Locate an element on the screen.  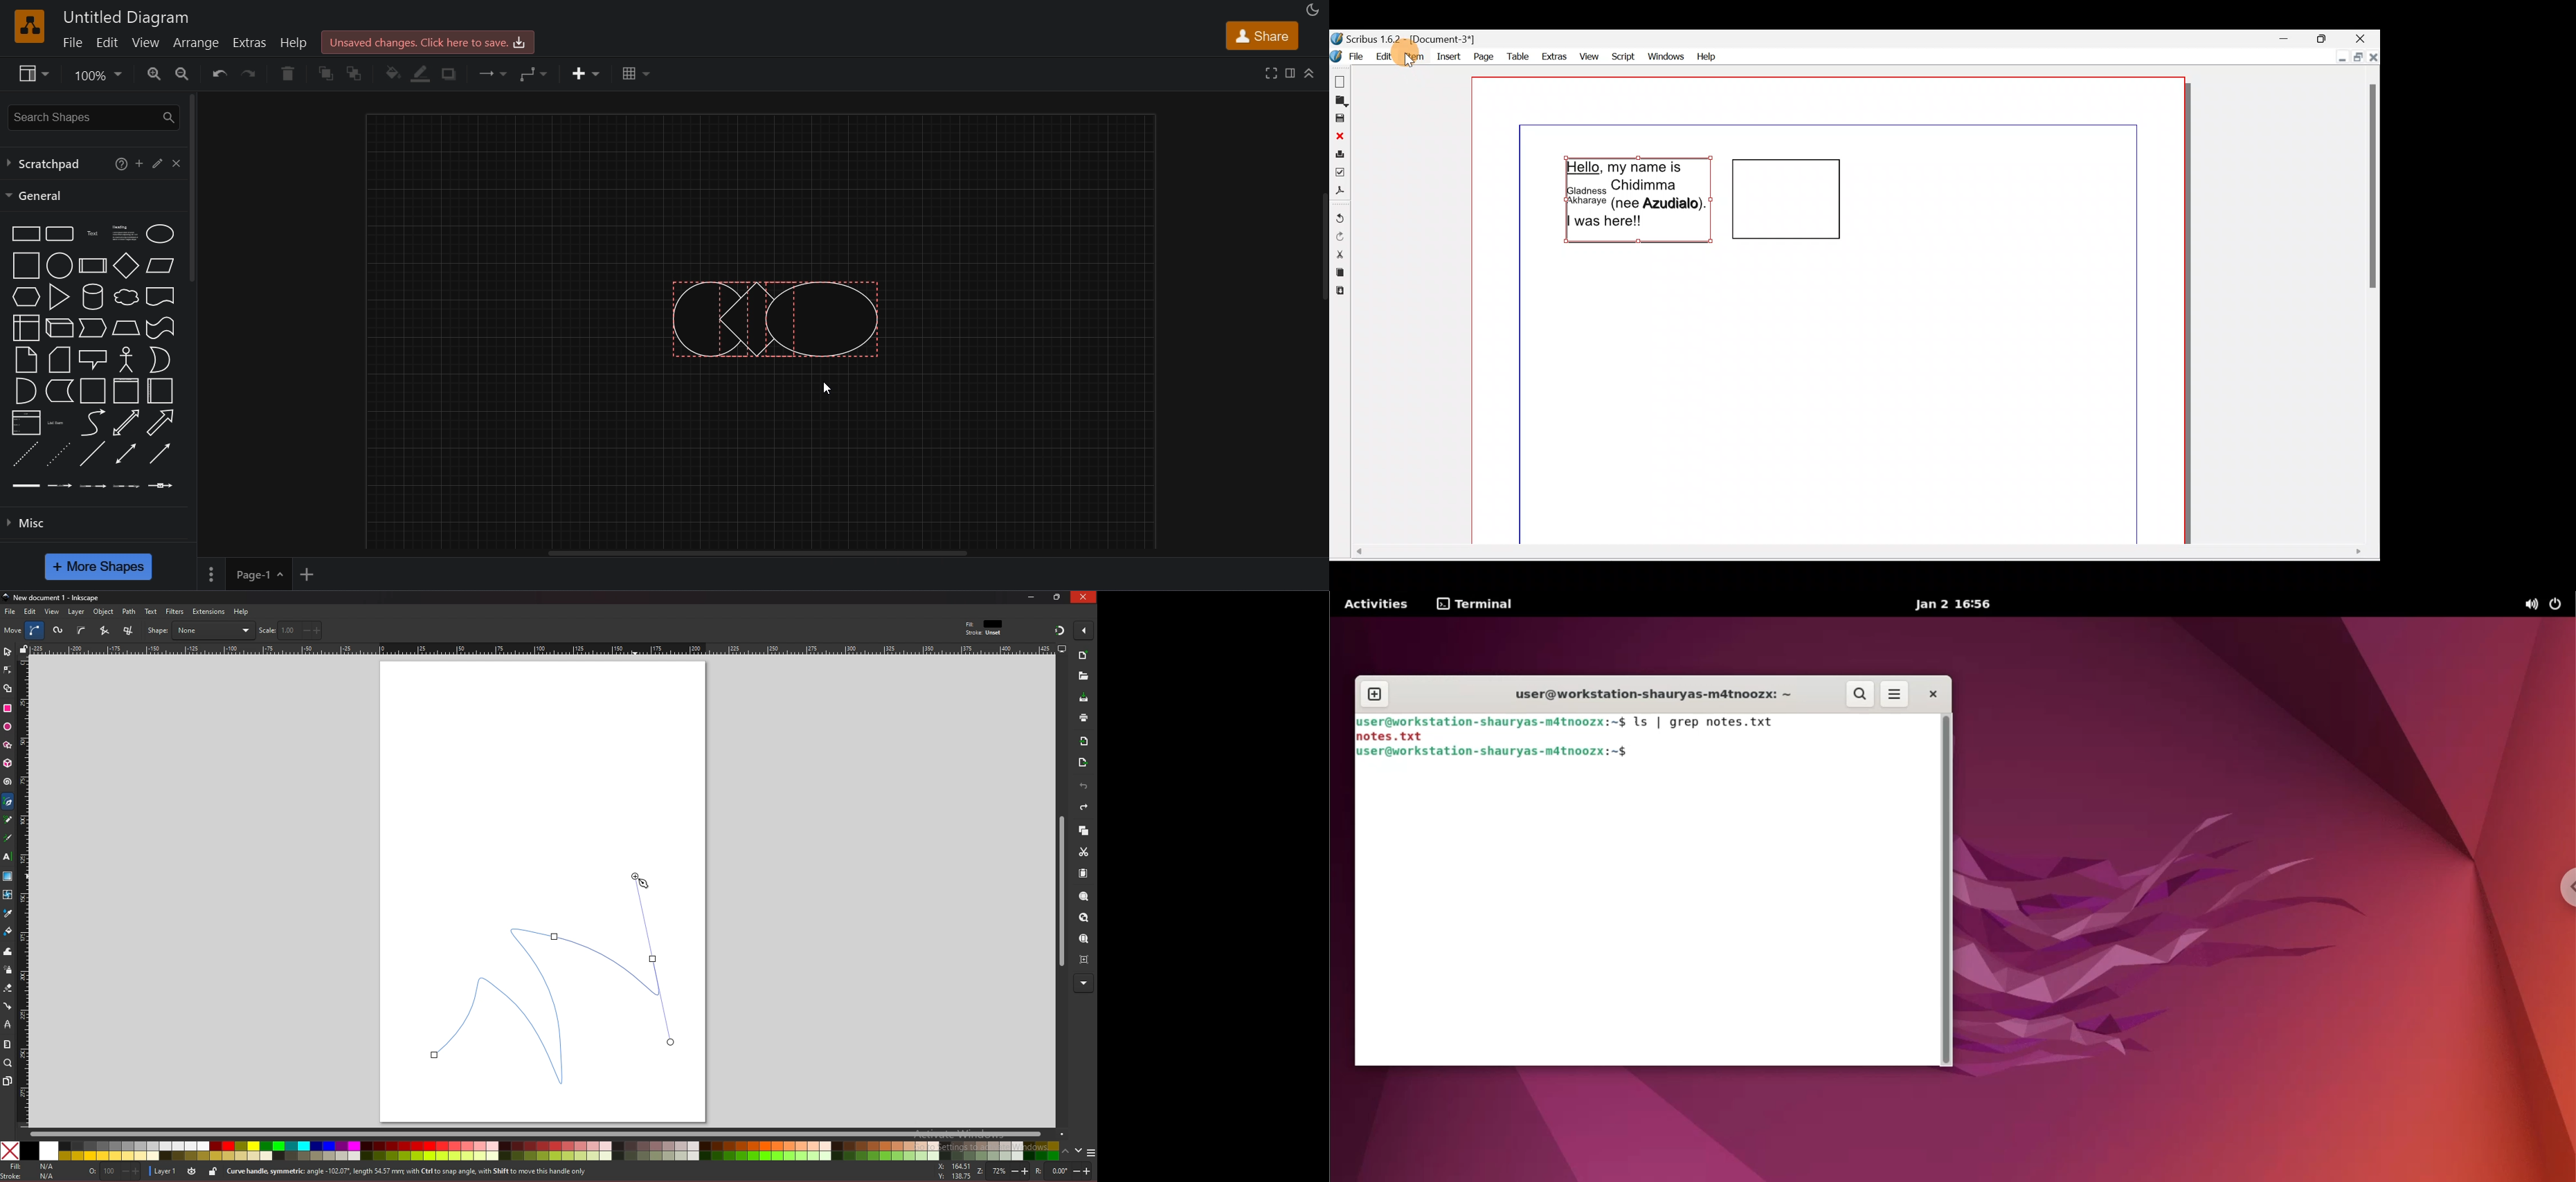
mesh is located at coordinates (7, 895).